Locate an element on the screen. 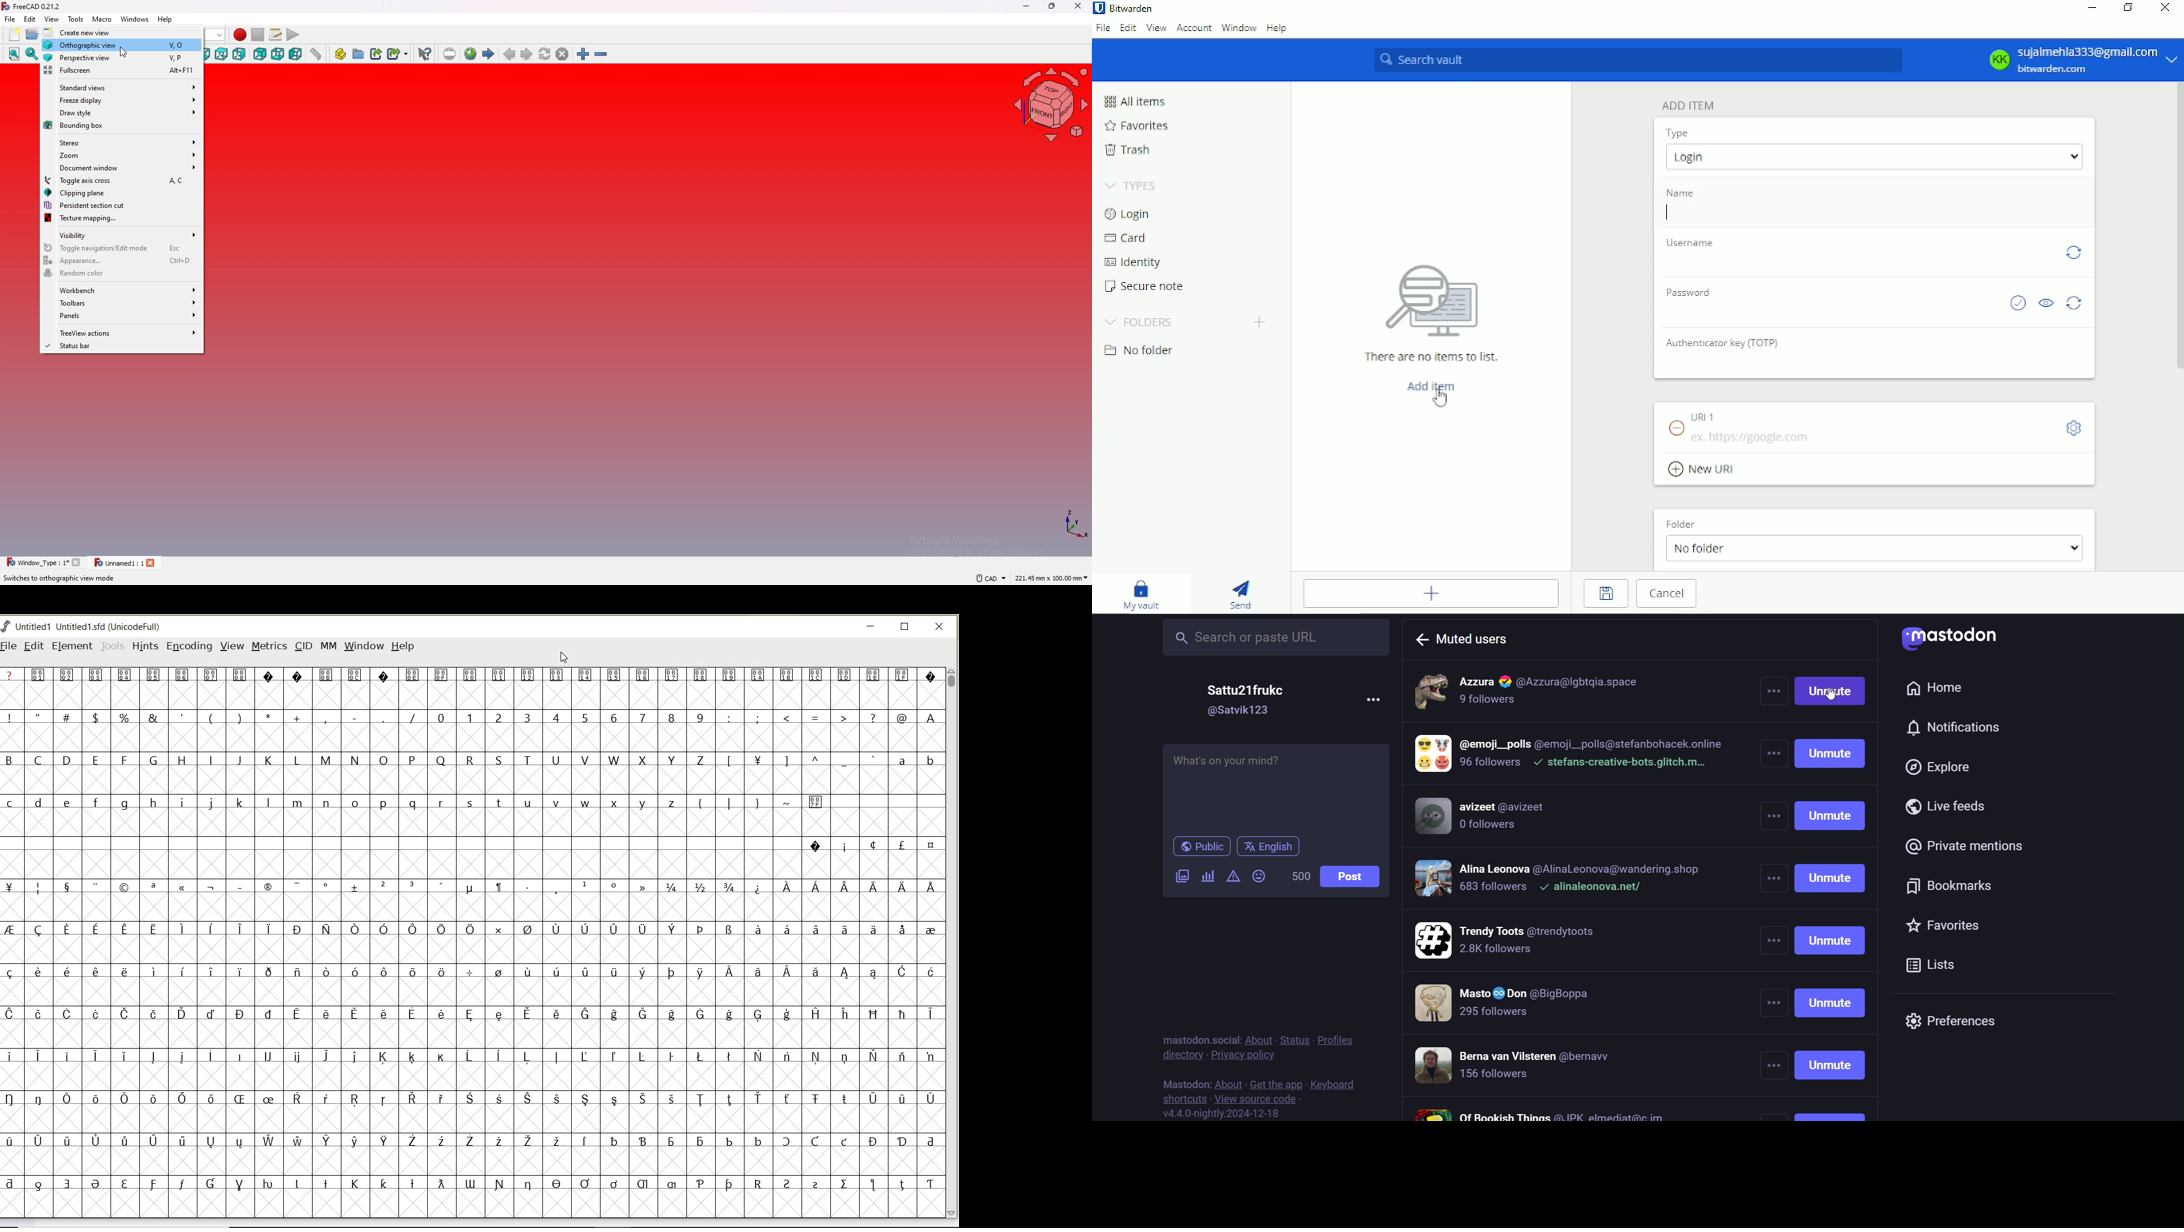 The image size is (2184, 1232). muted users is located at coordinates (1463, 637).